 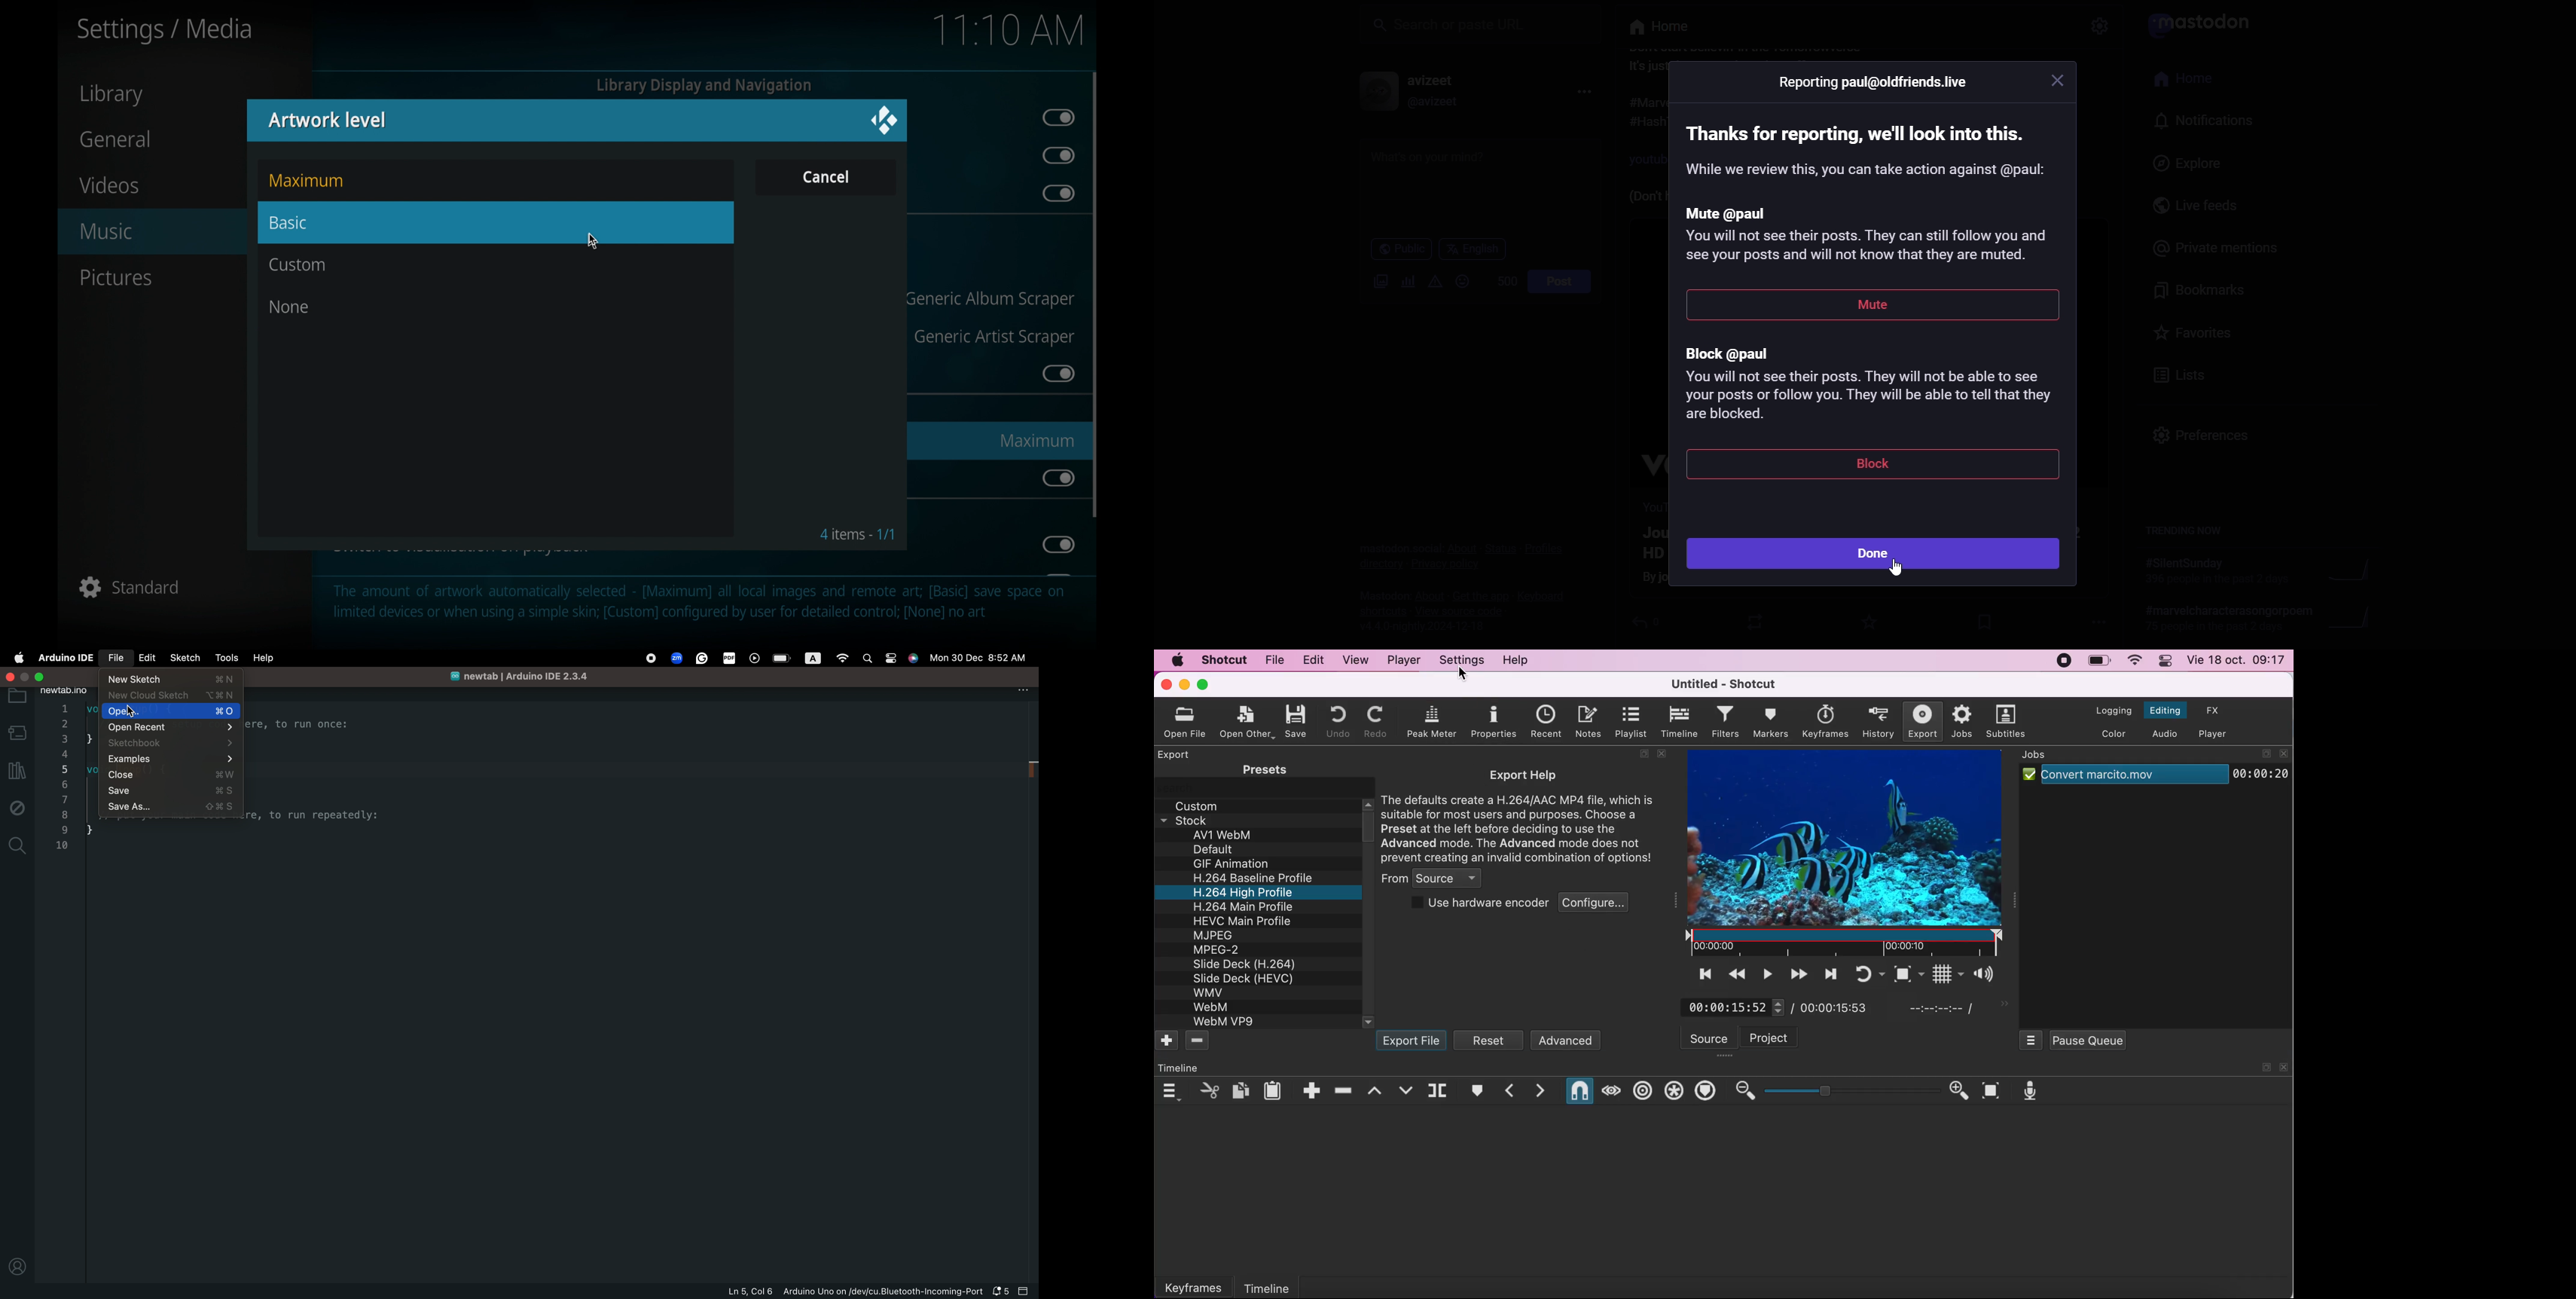 I want to click on cut, so click(x=1206, y=1091).